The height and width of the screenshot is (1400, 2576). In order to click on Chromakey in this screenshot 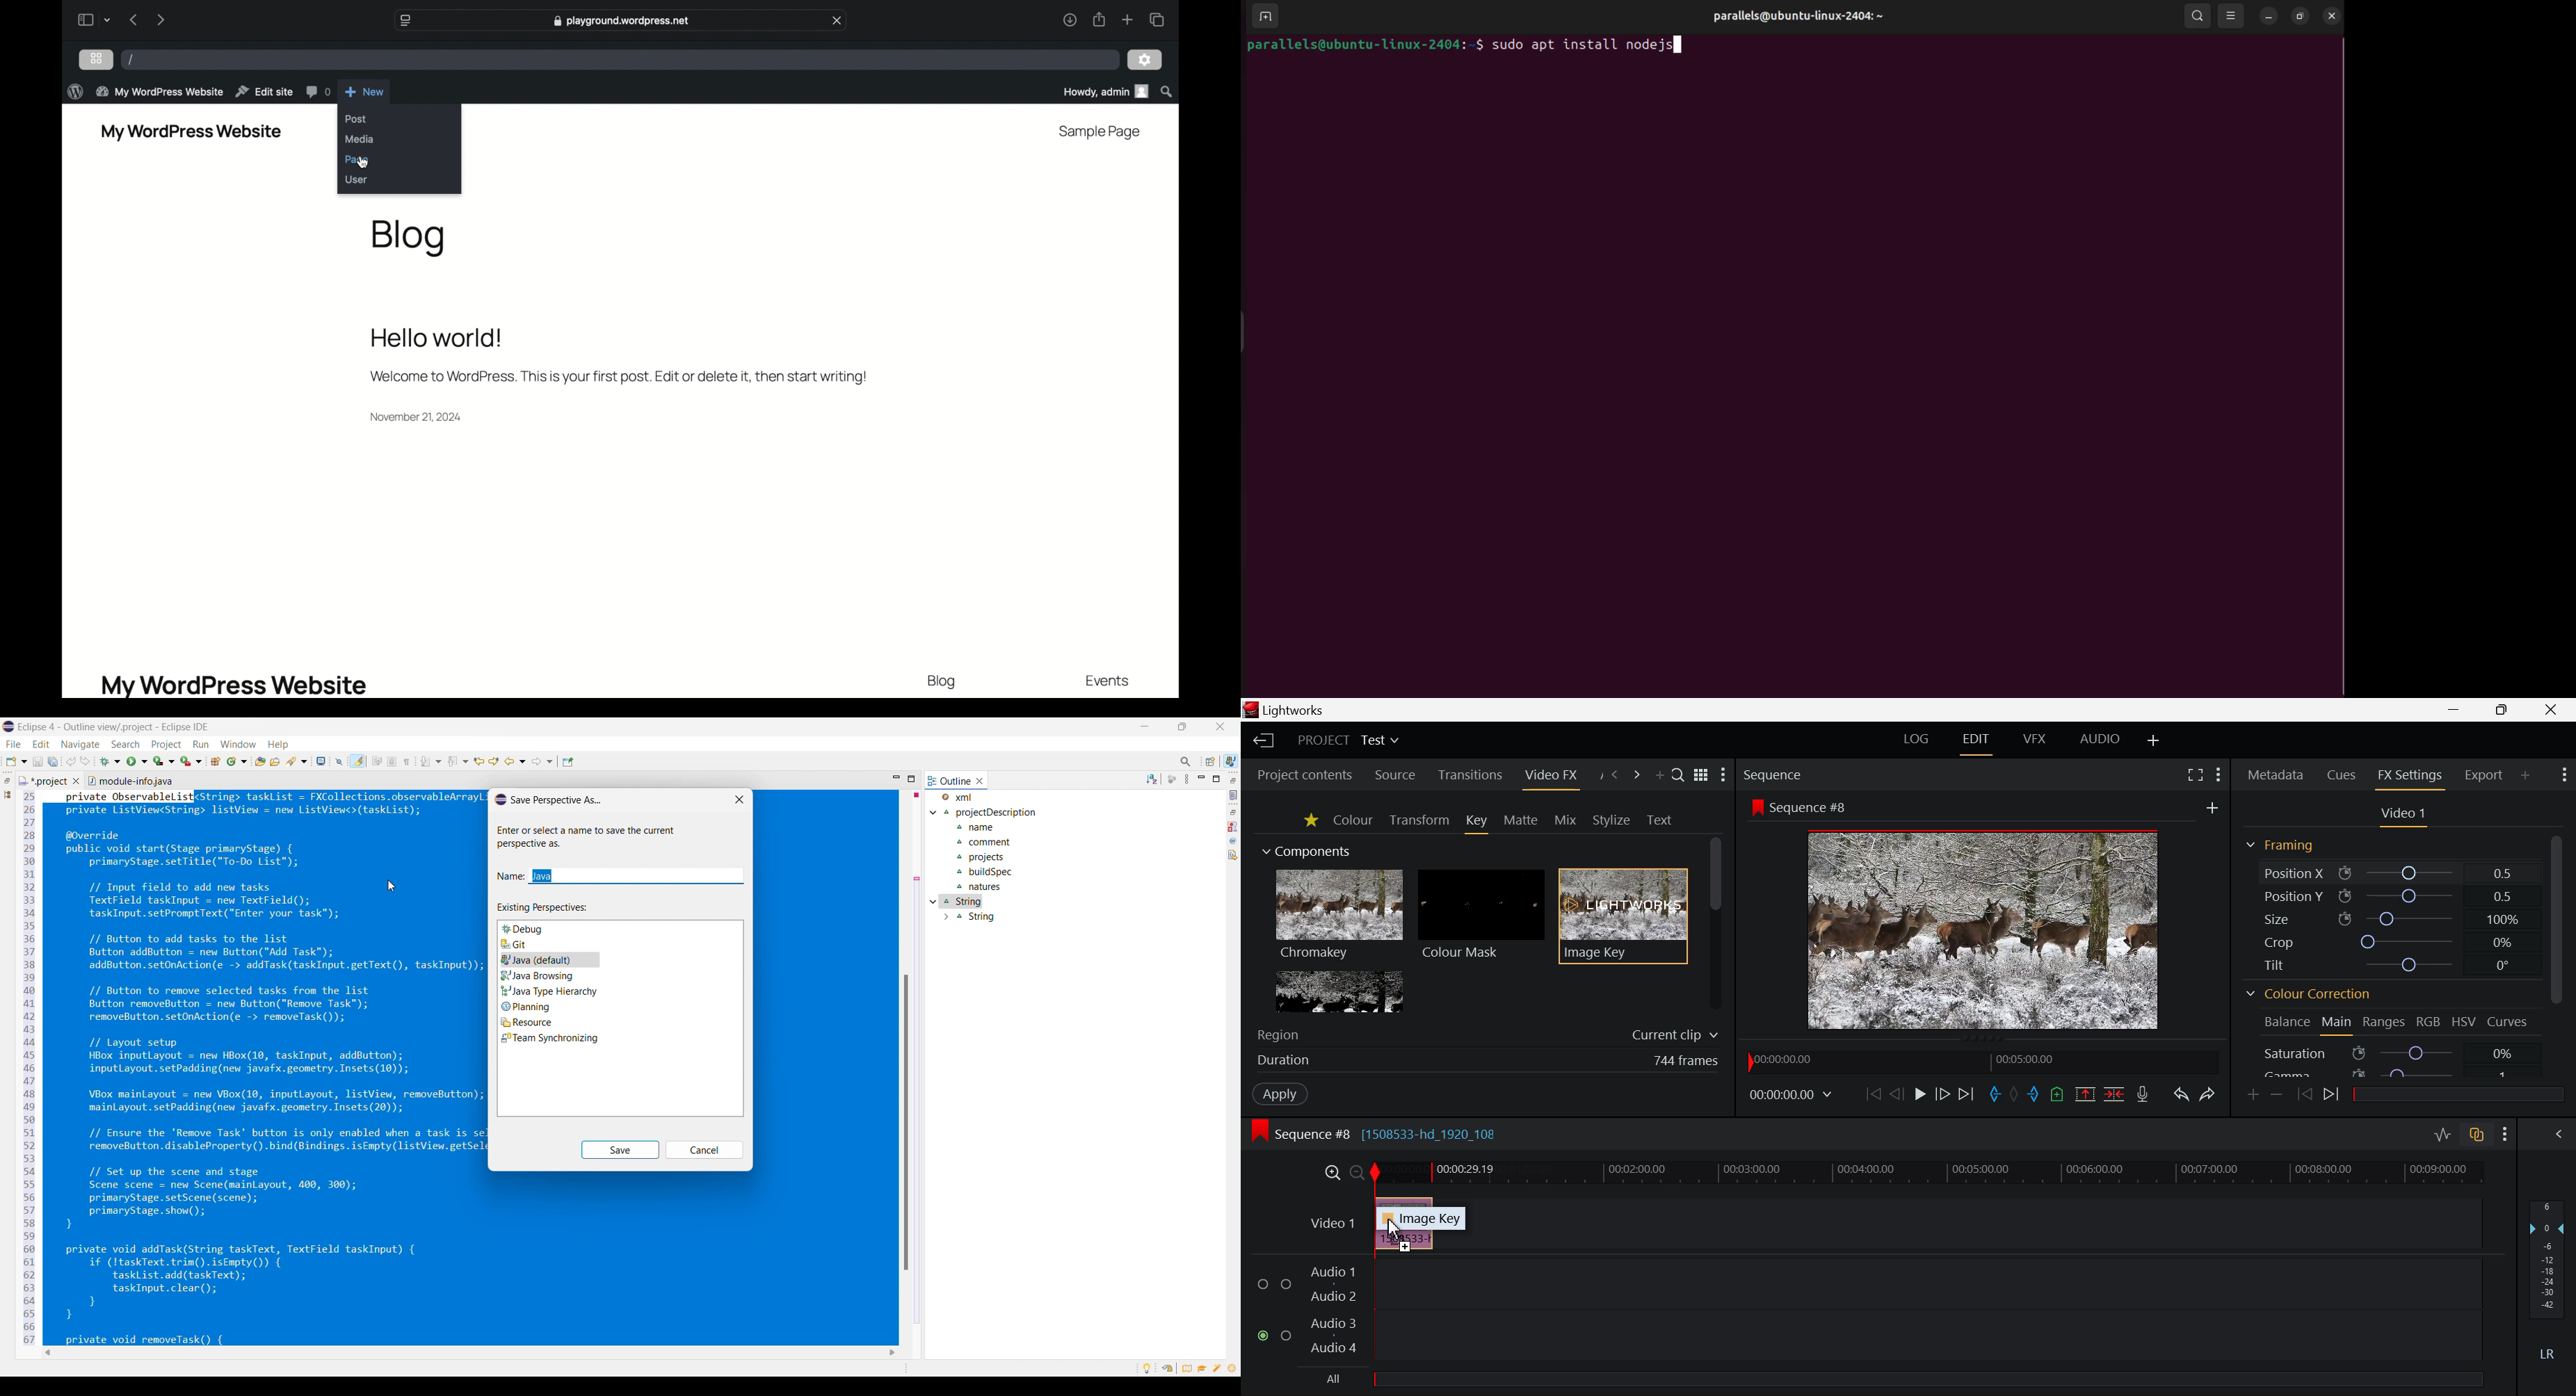, I will do `click(1339, 917)`.